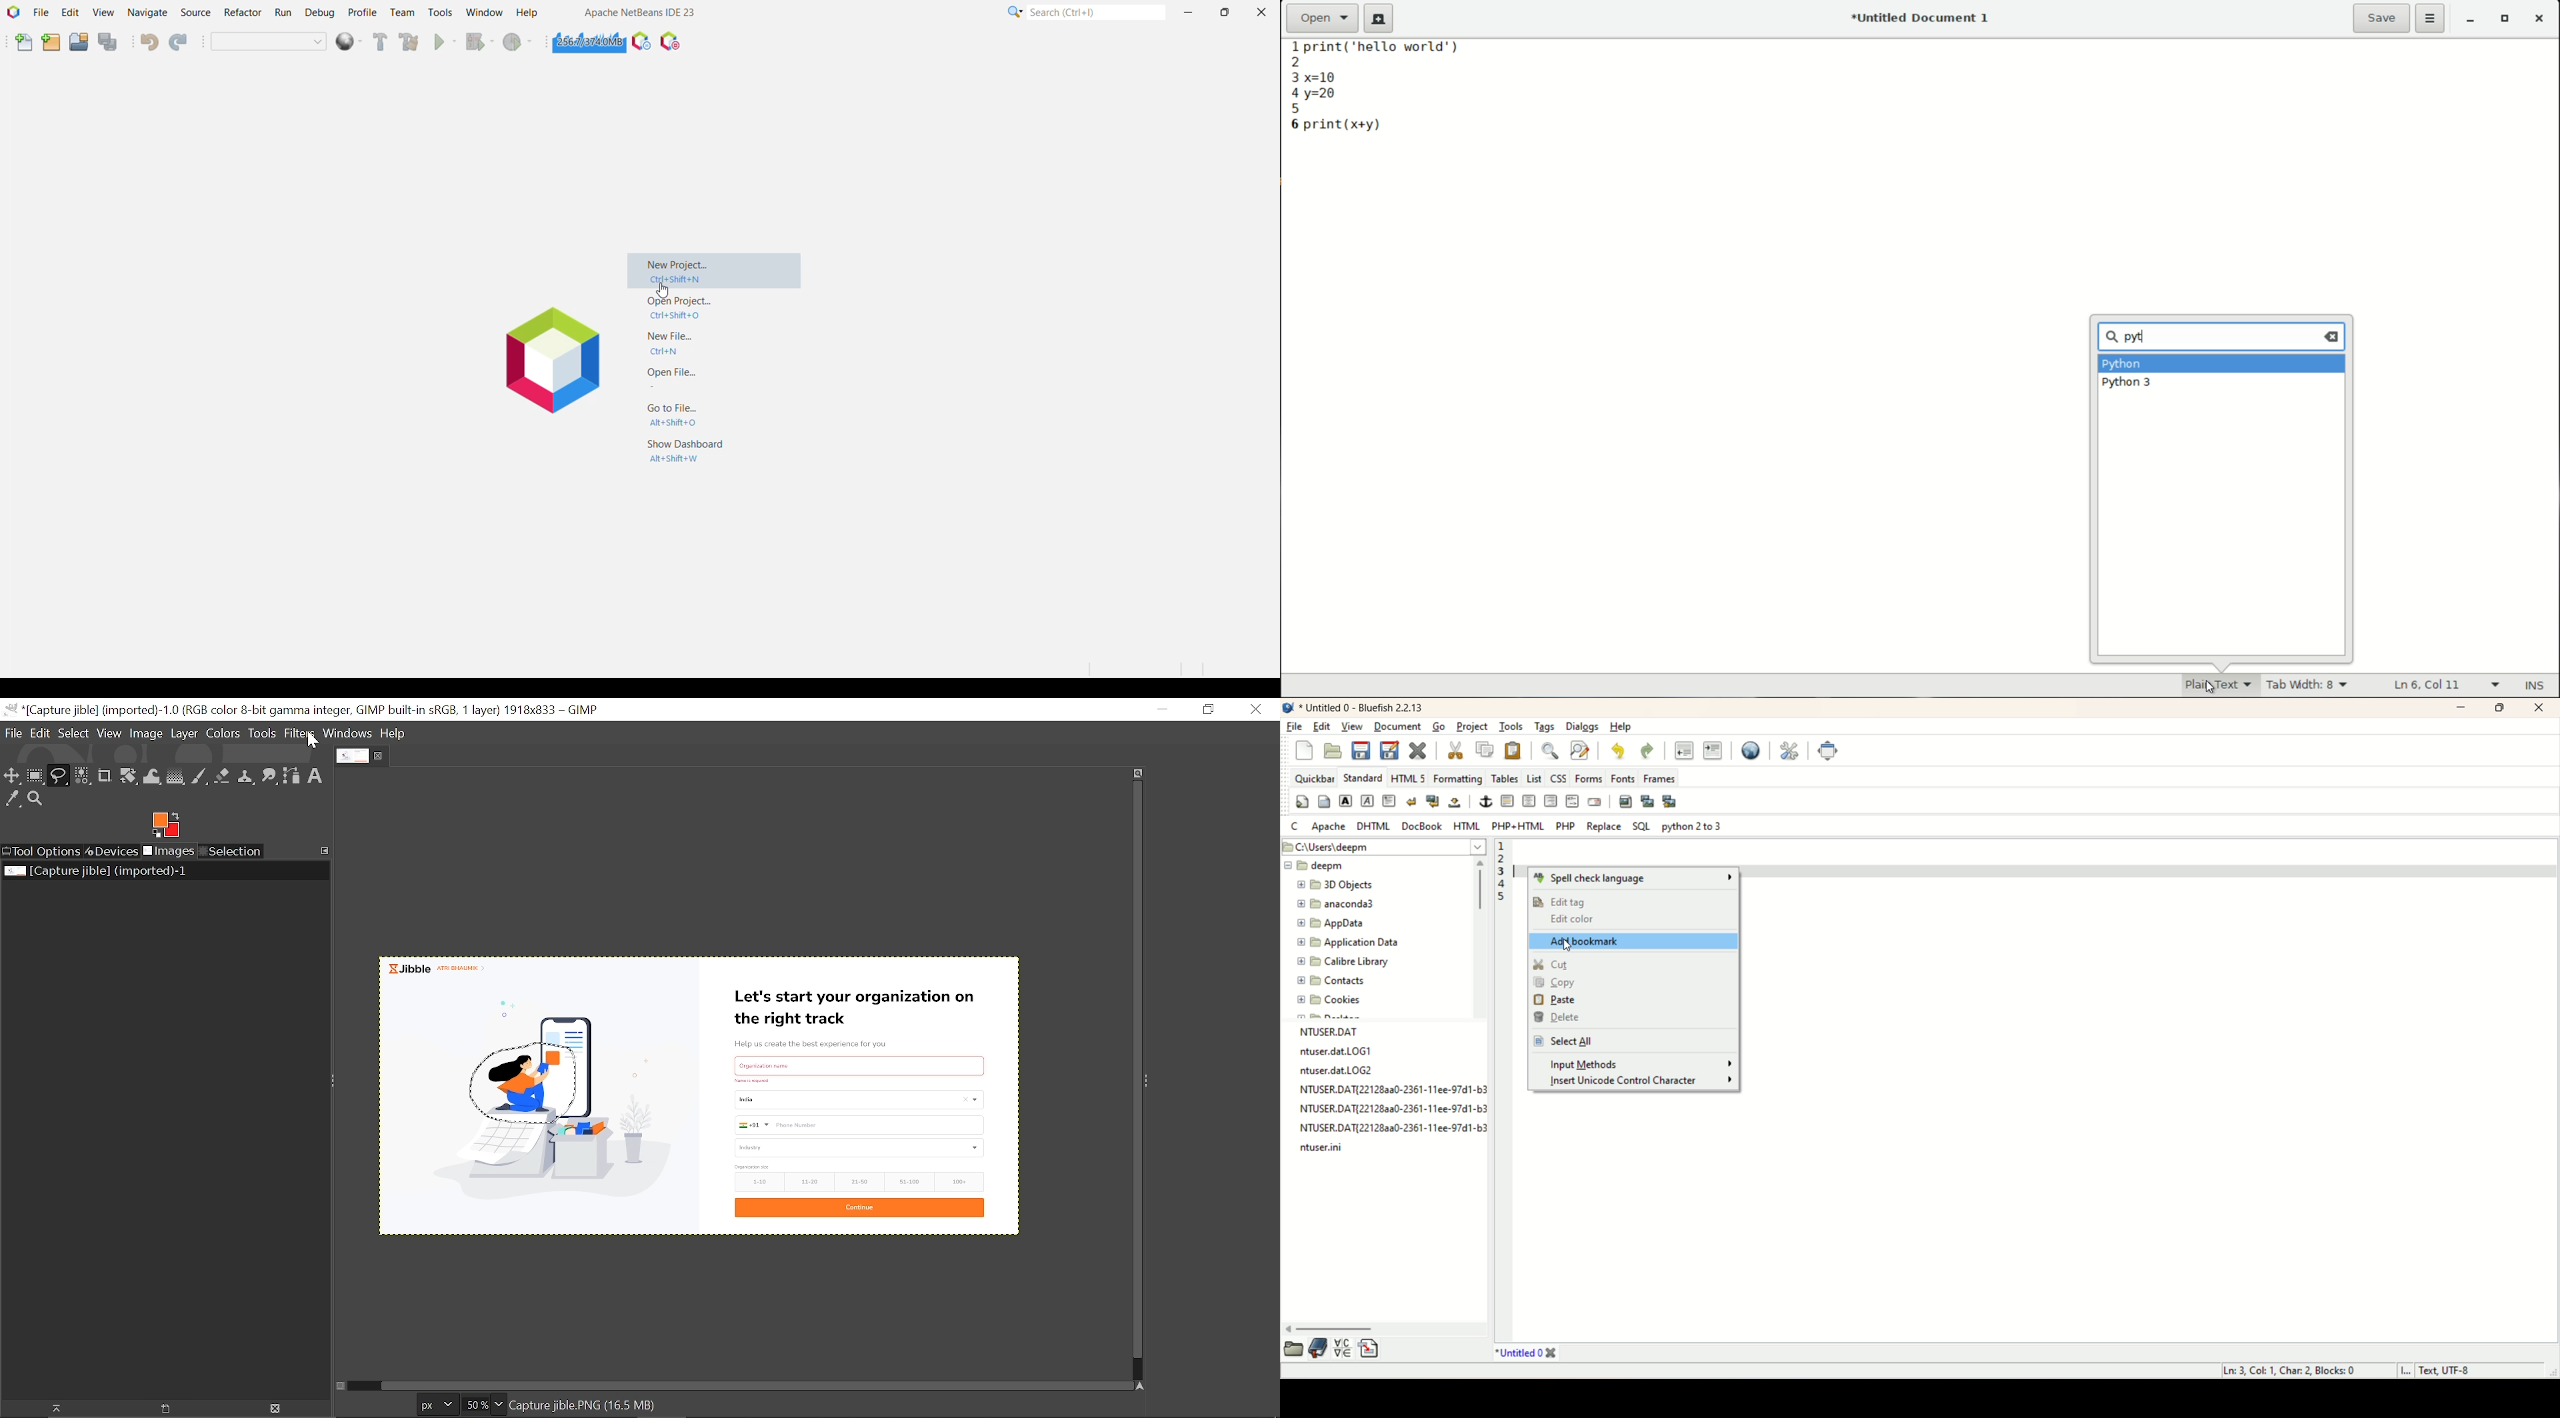 Image resolution: width=2576 pixels, height=1428 pixels. Describe the element at coordinates (1641, 826) in the screenshot. I see `SQL` at that location.